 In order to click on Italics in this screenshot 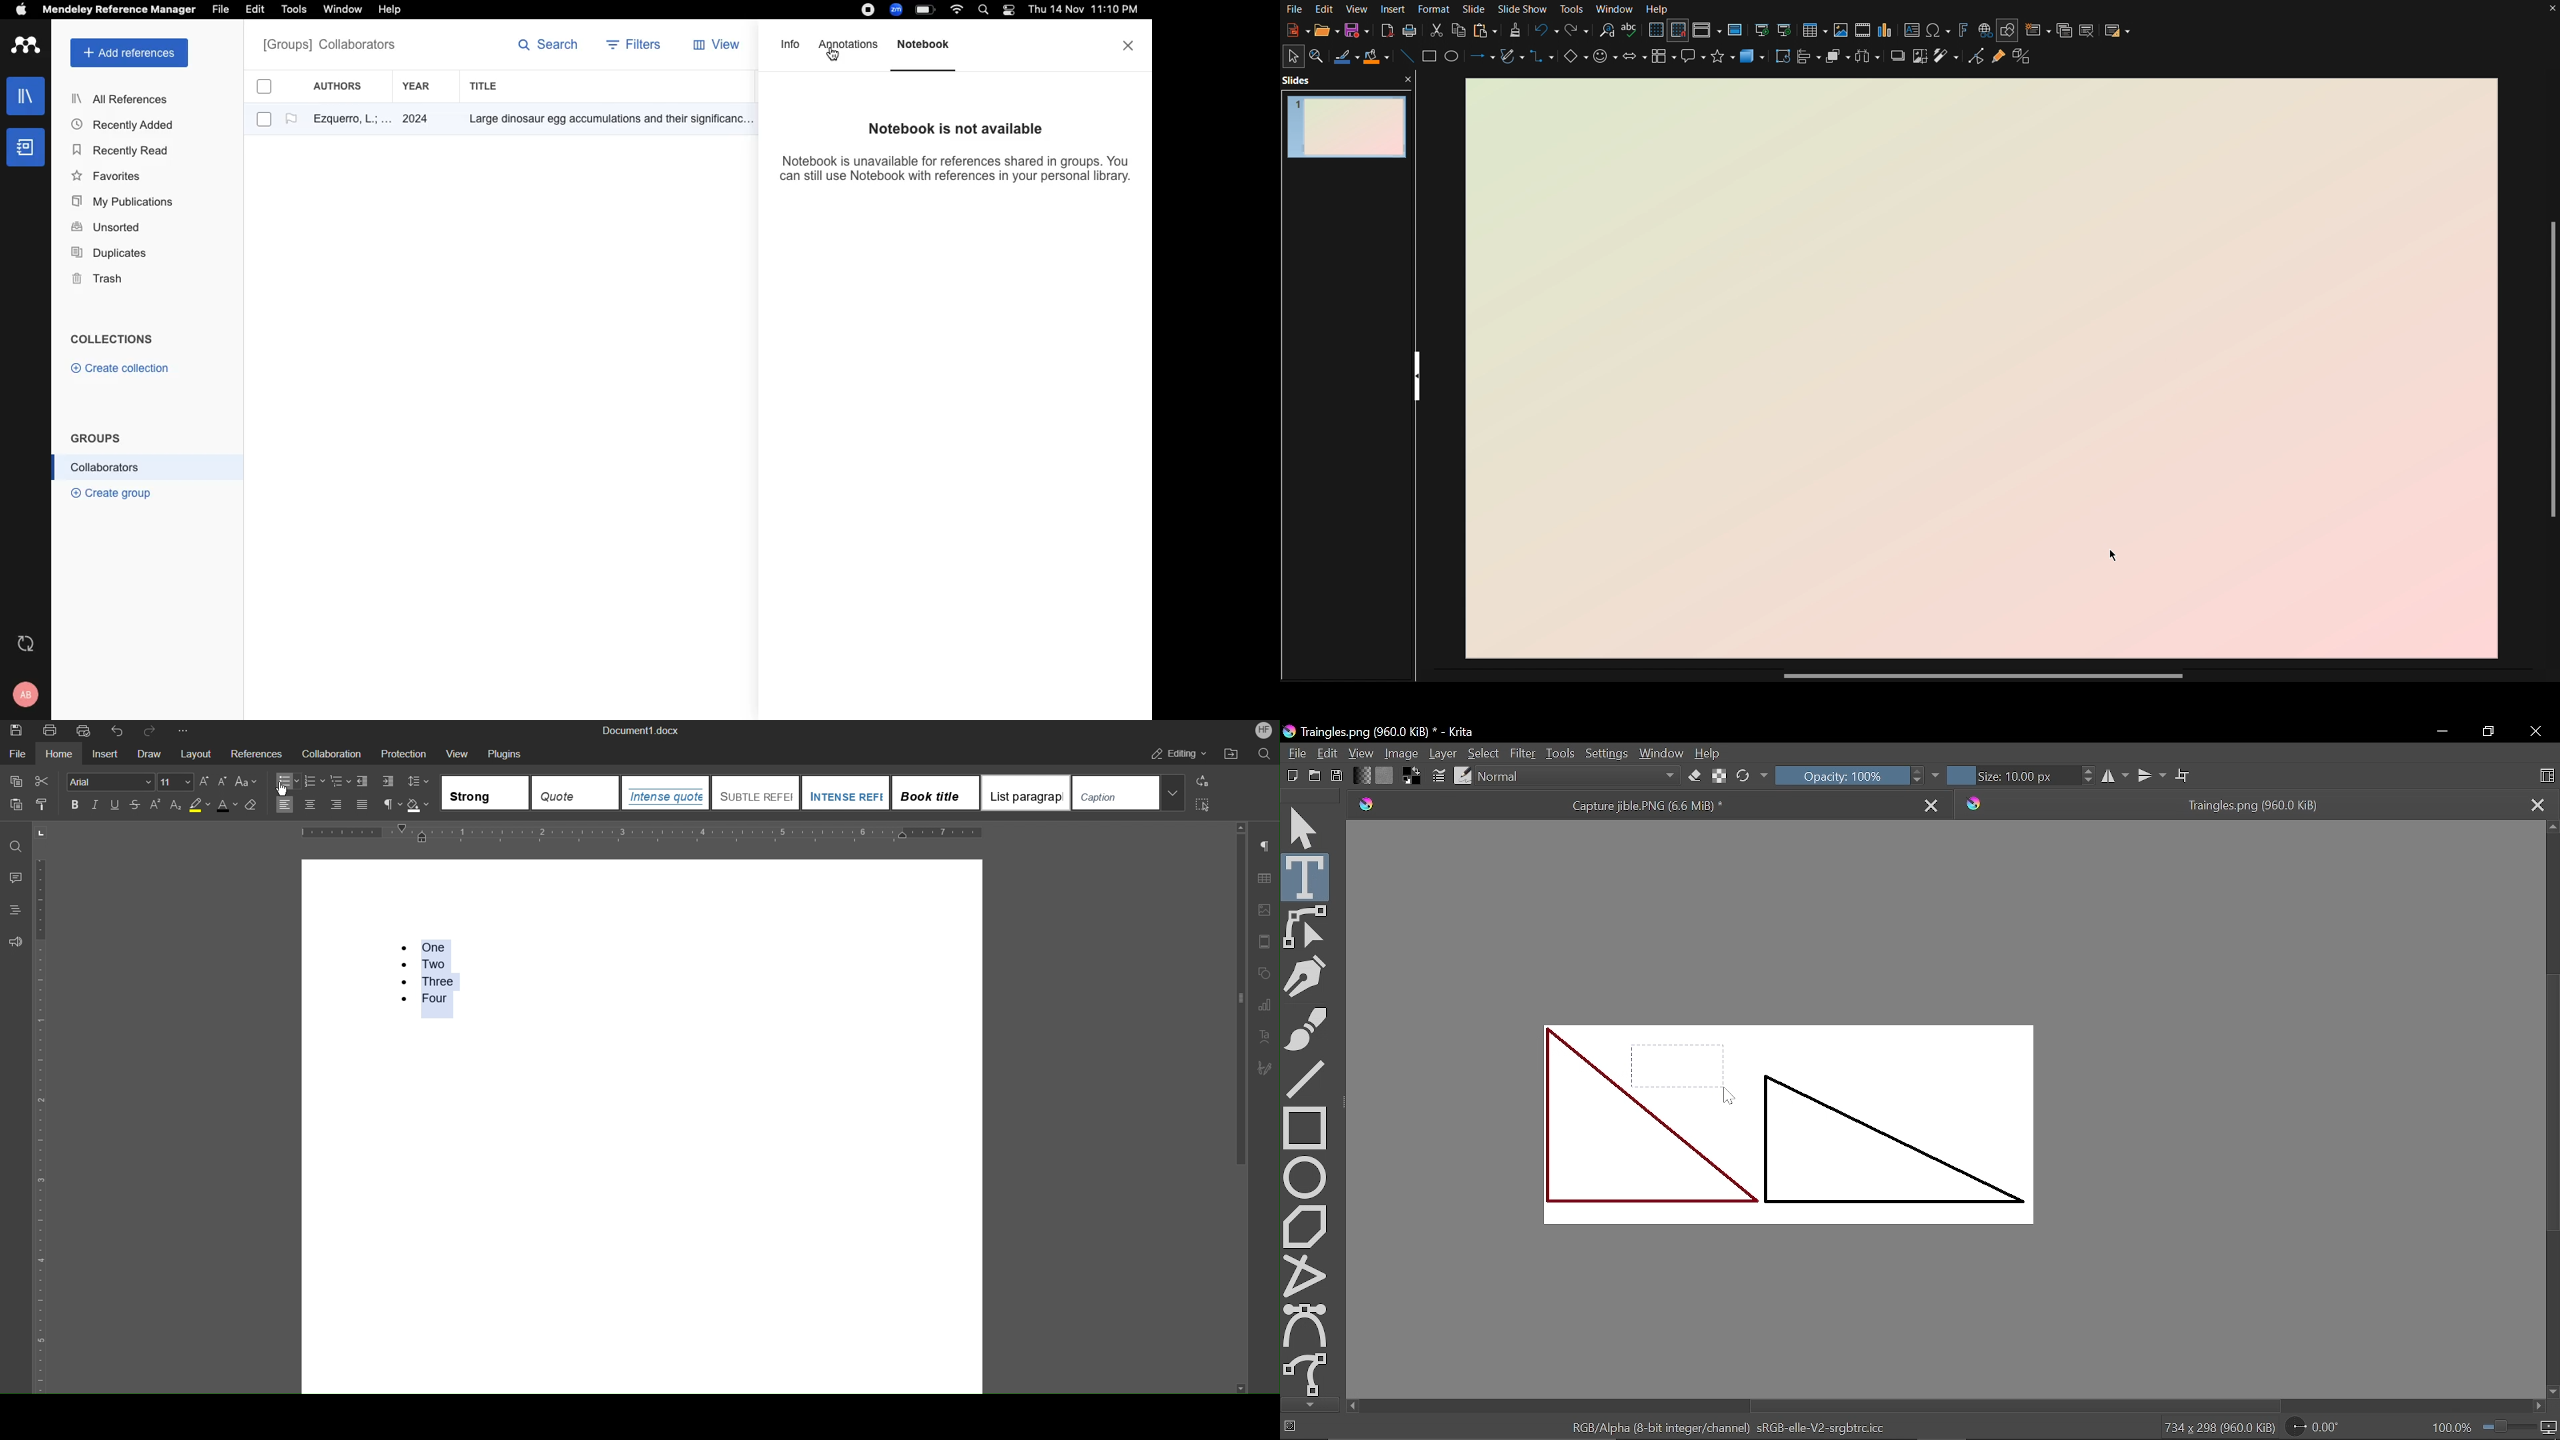, I will do `click(94, 805)`.